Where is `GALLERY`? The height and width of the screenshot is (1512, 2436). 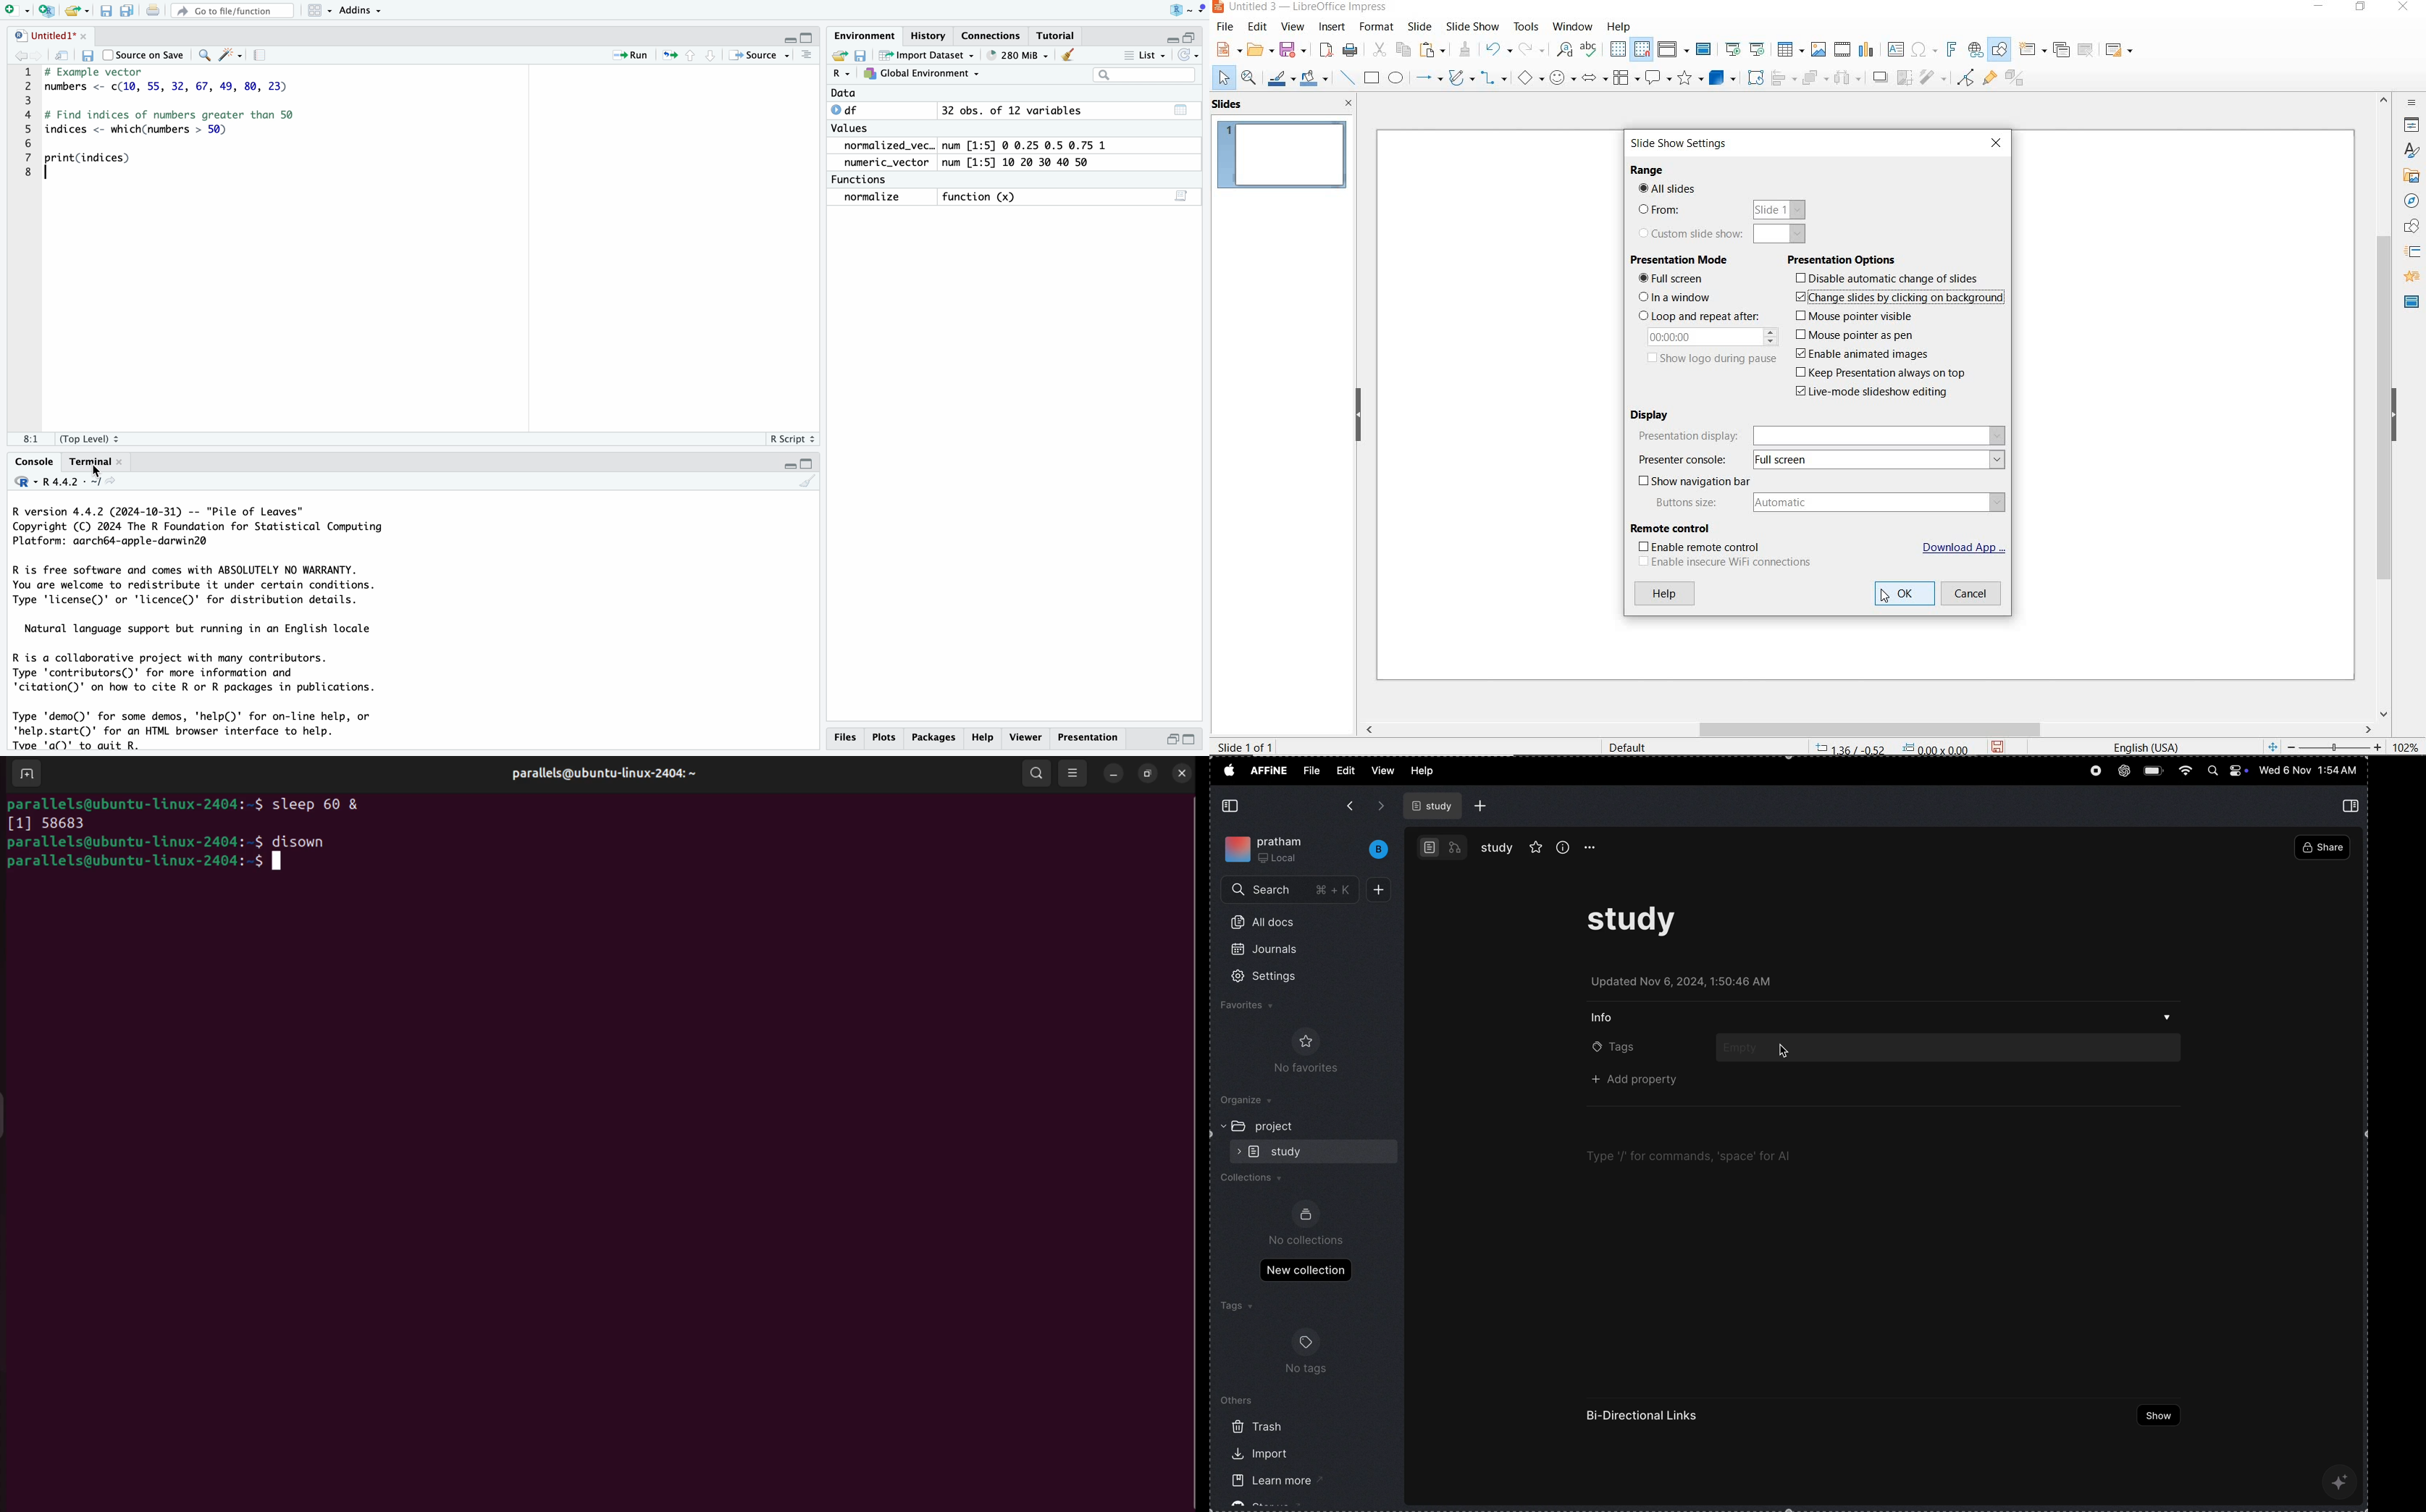
GALLERY is located at coordinates (2411, 175).